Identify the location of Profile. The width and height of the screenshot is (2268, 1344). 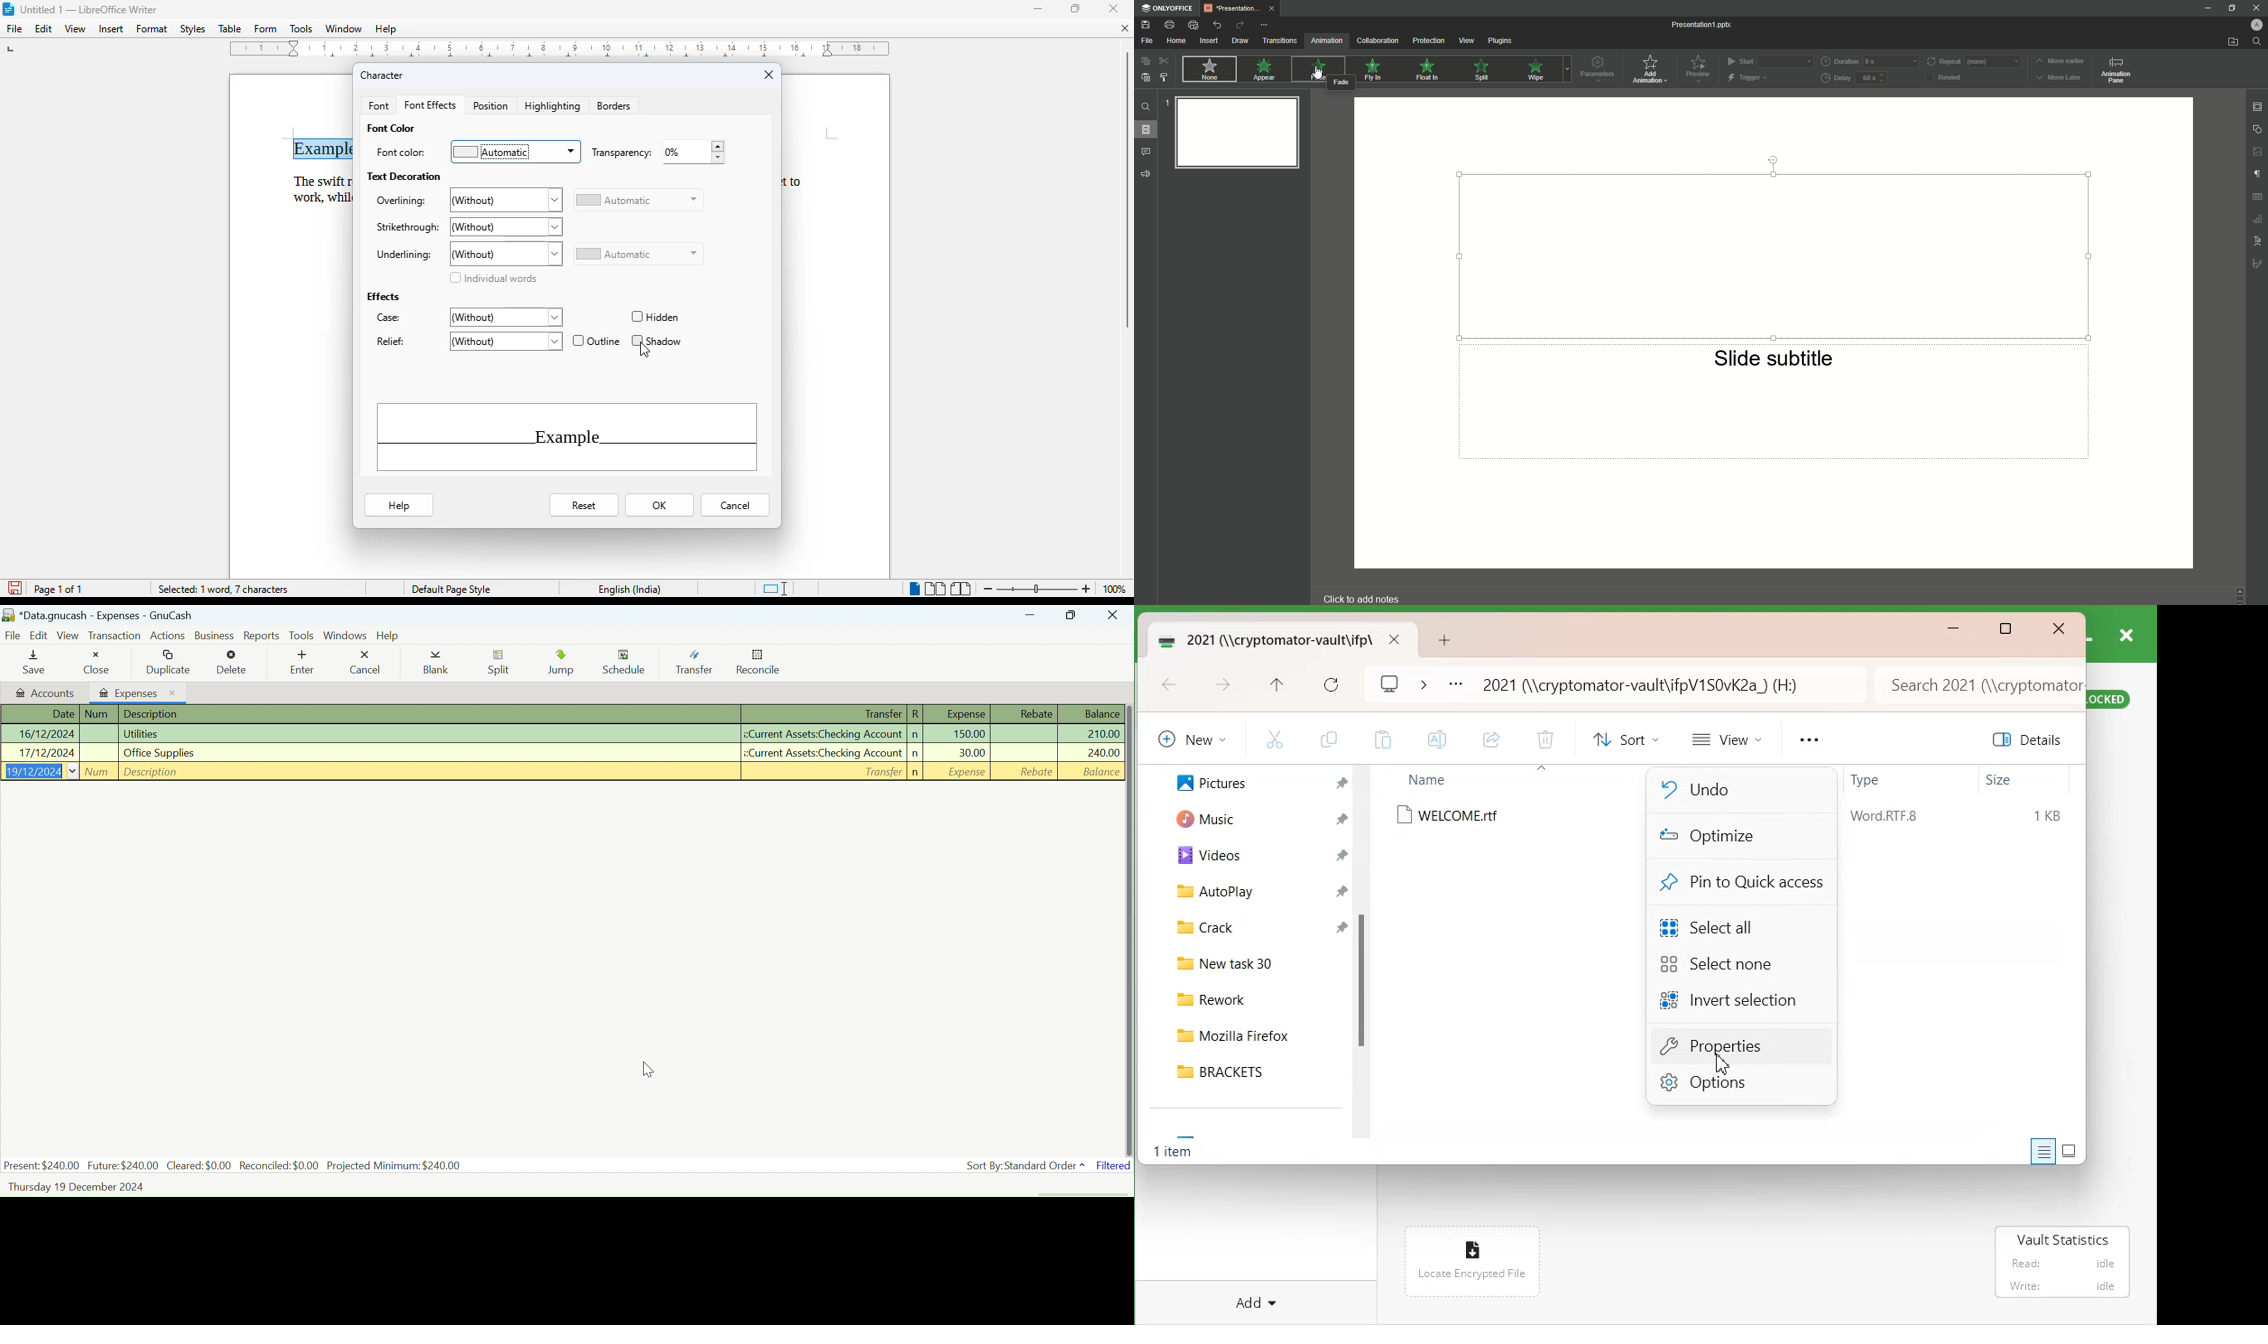
(2256, 24).